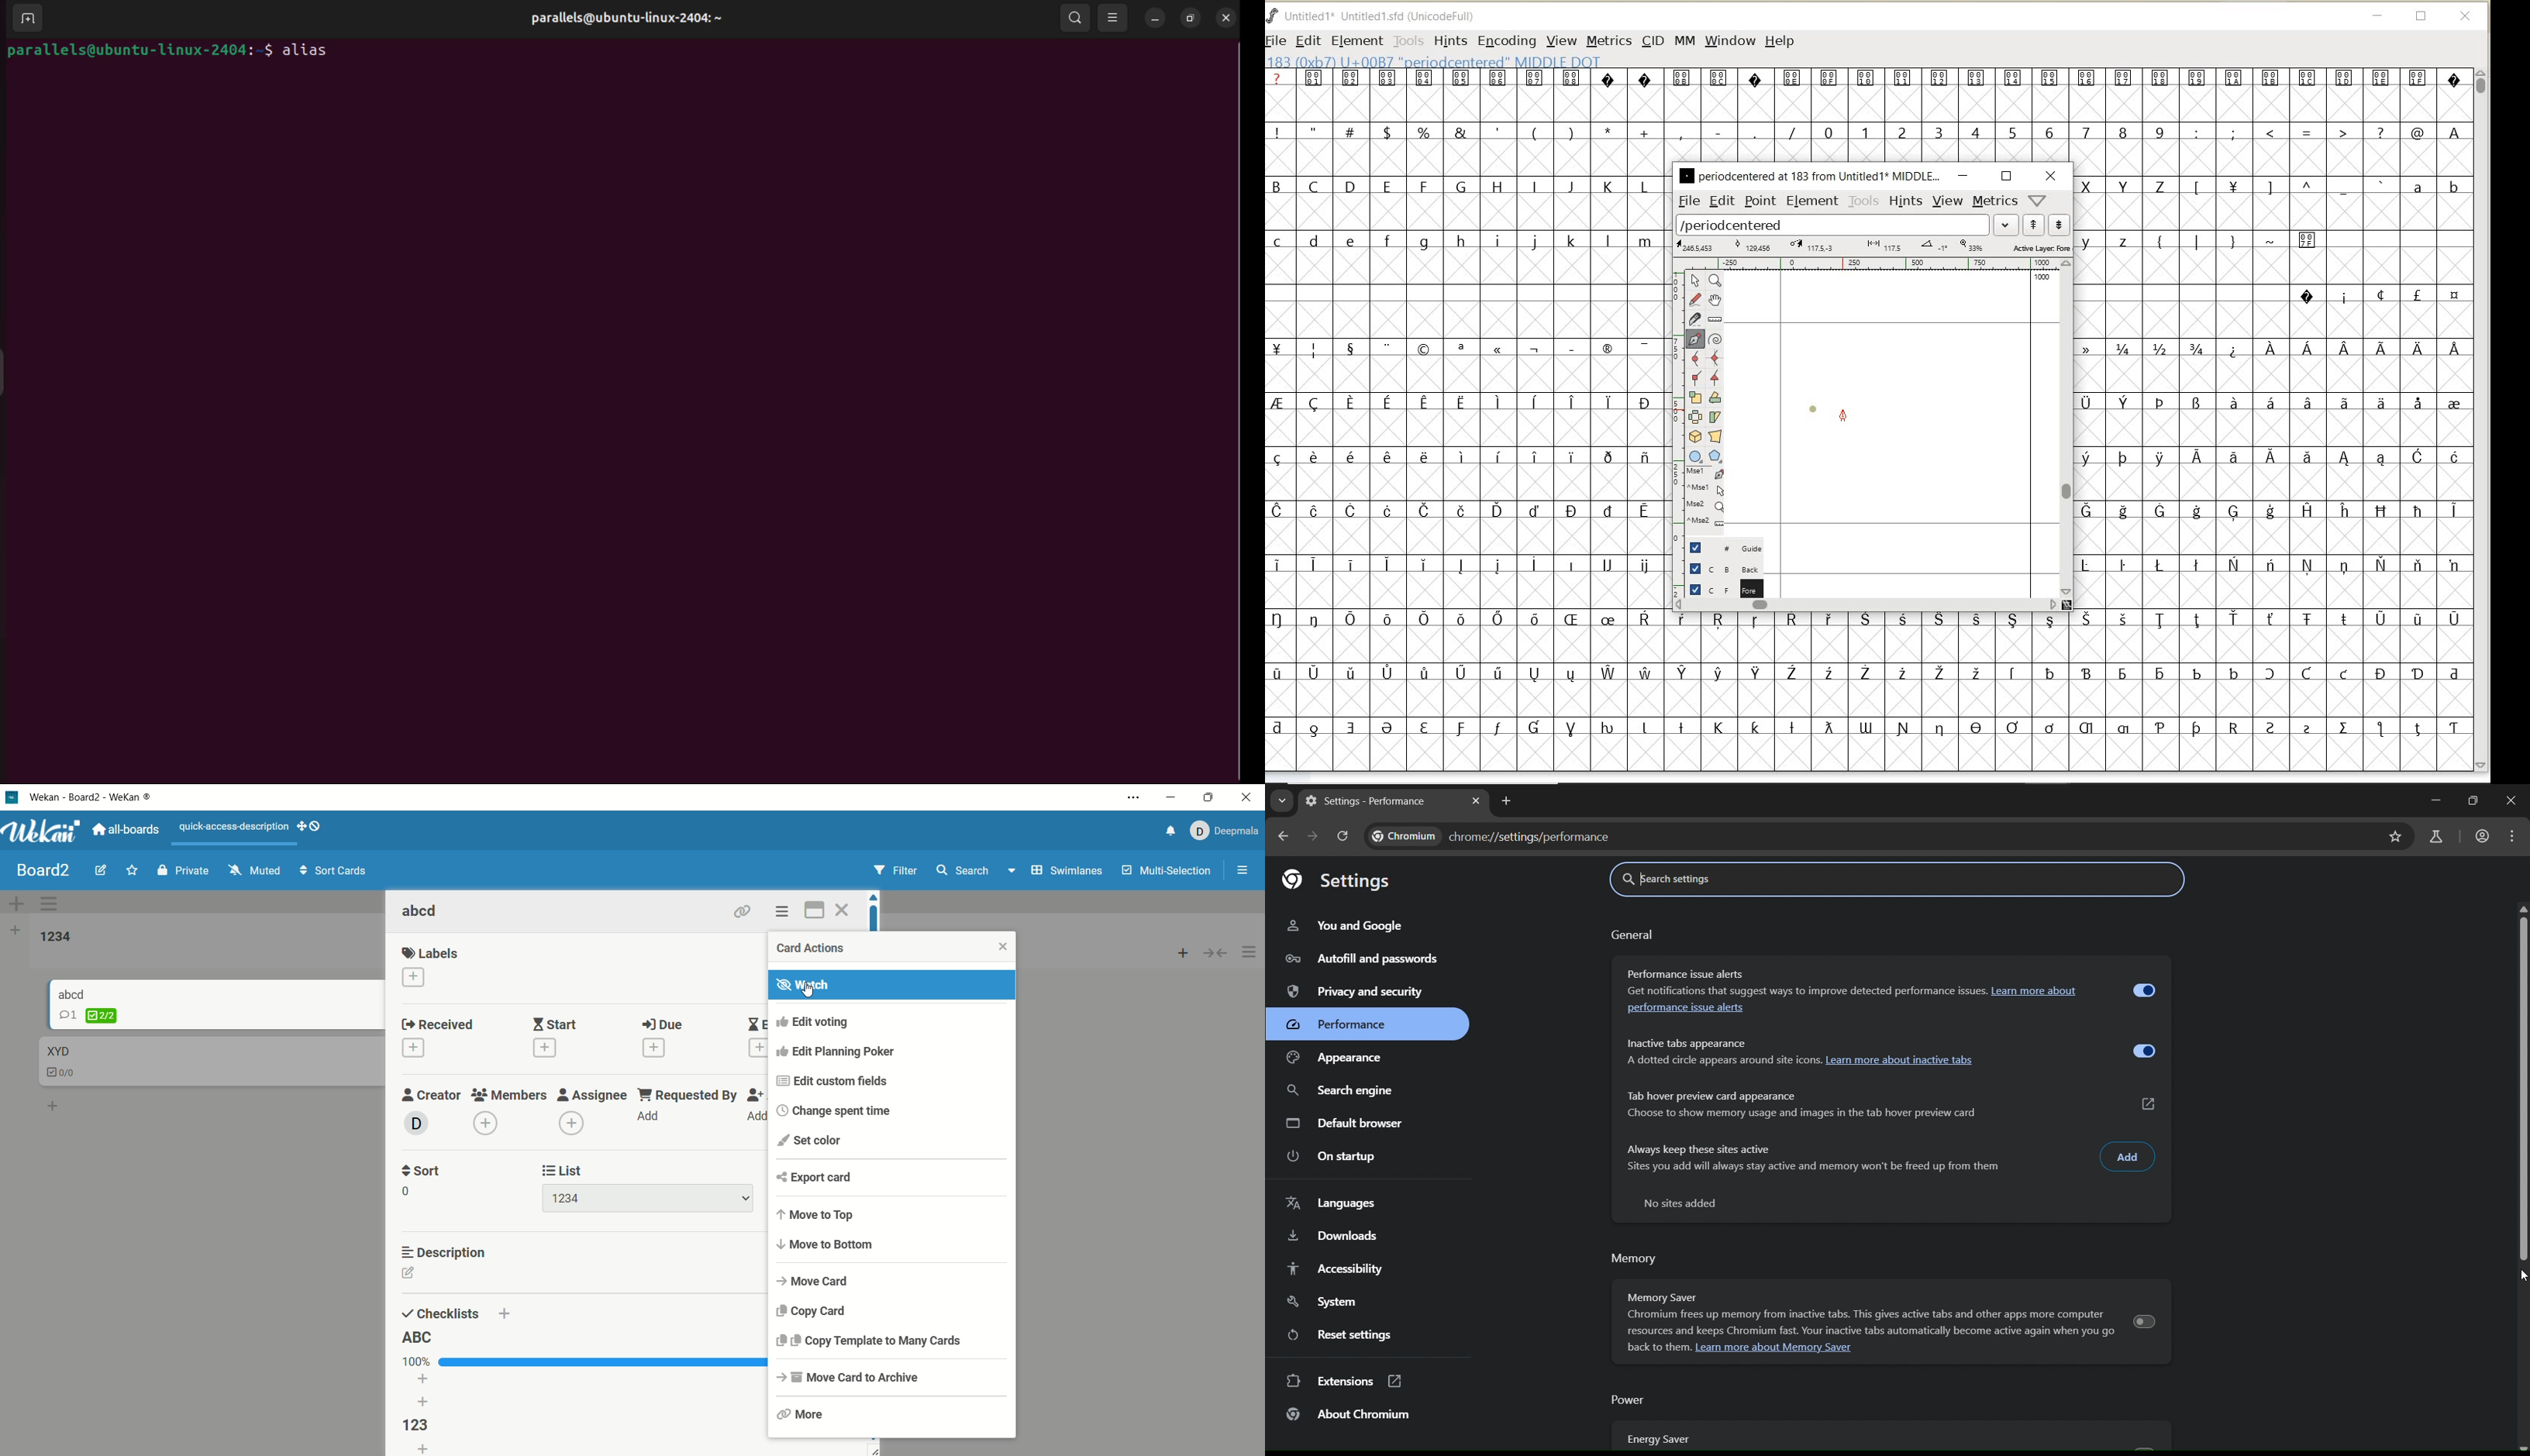  What do you see at coordinates (1223, 17) in the screenshot?
I see `close` at bounding box center [1223, 17].